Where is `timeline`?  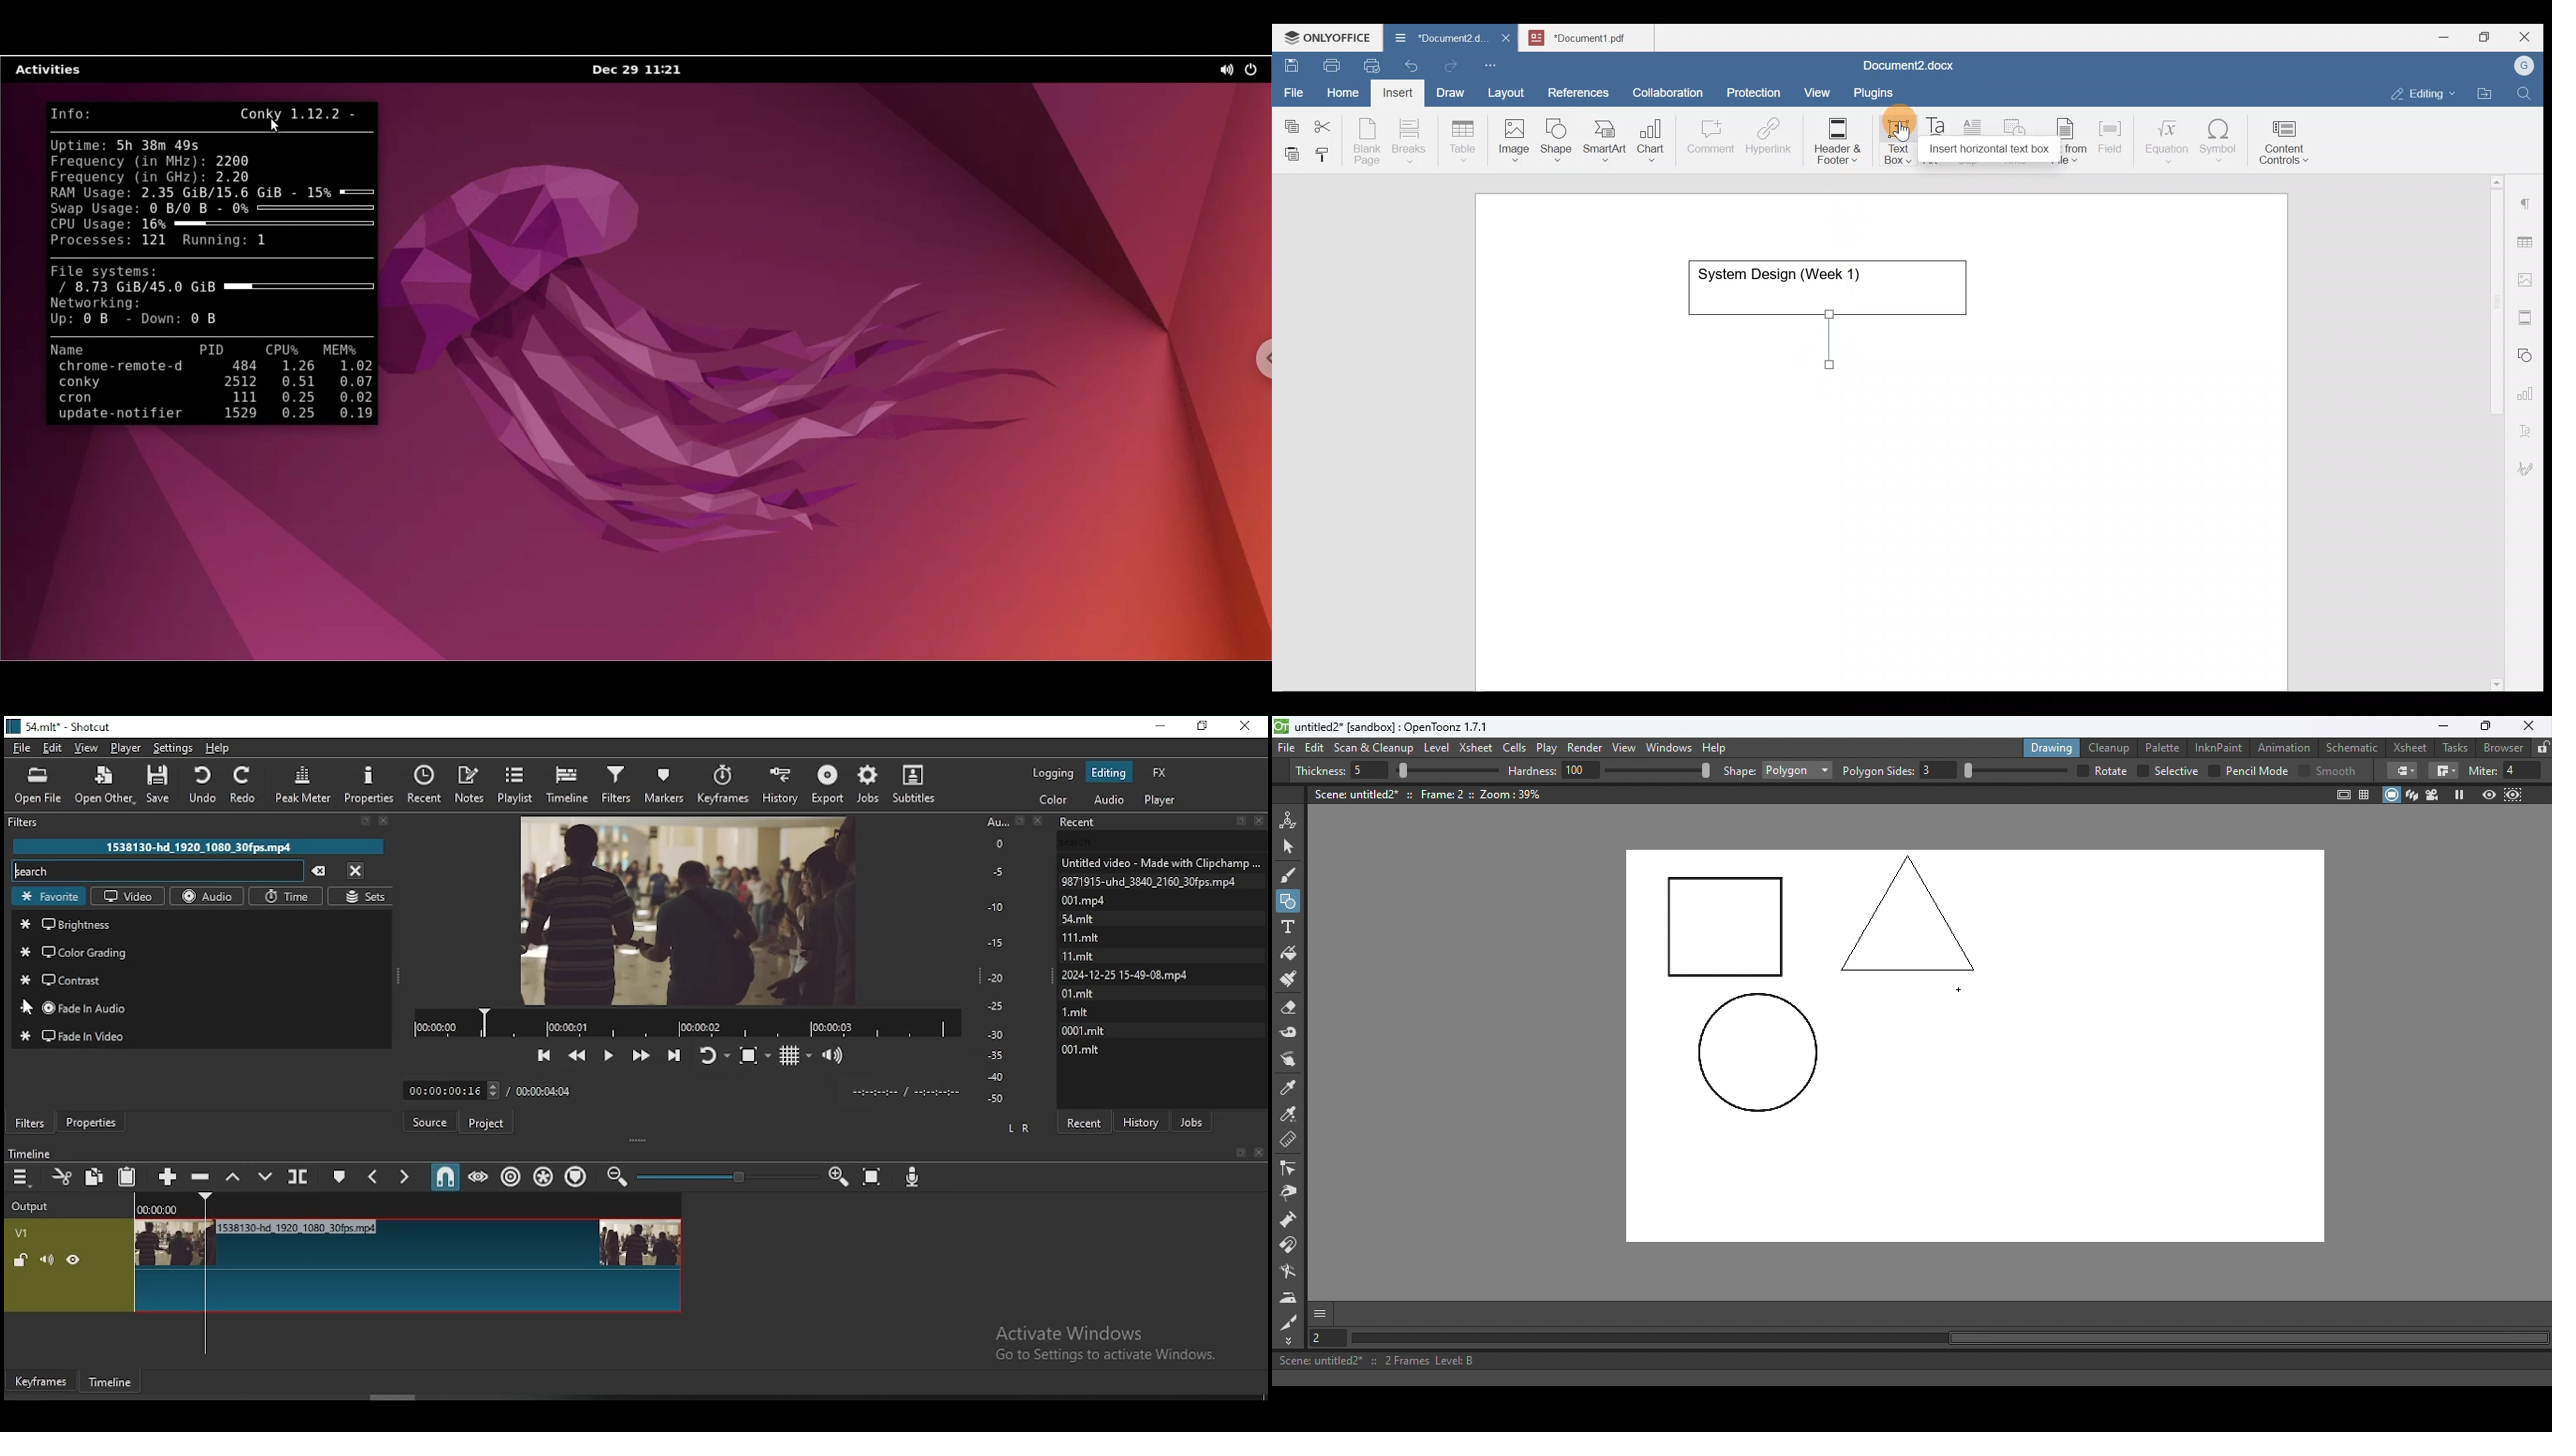
timeline is located at coordinates (28, 1155).